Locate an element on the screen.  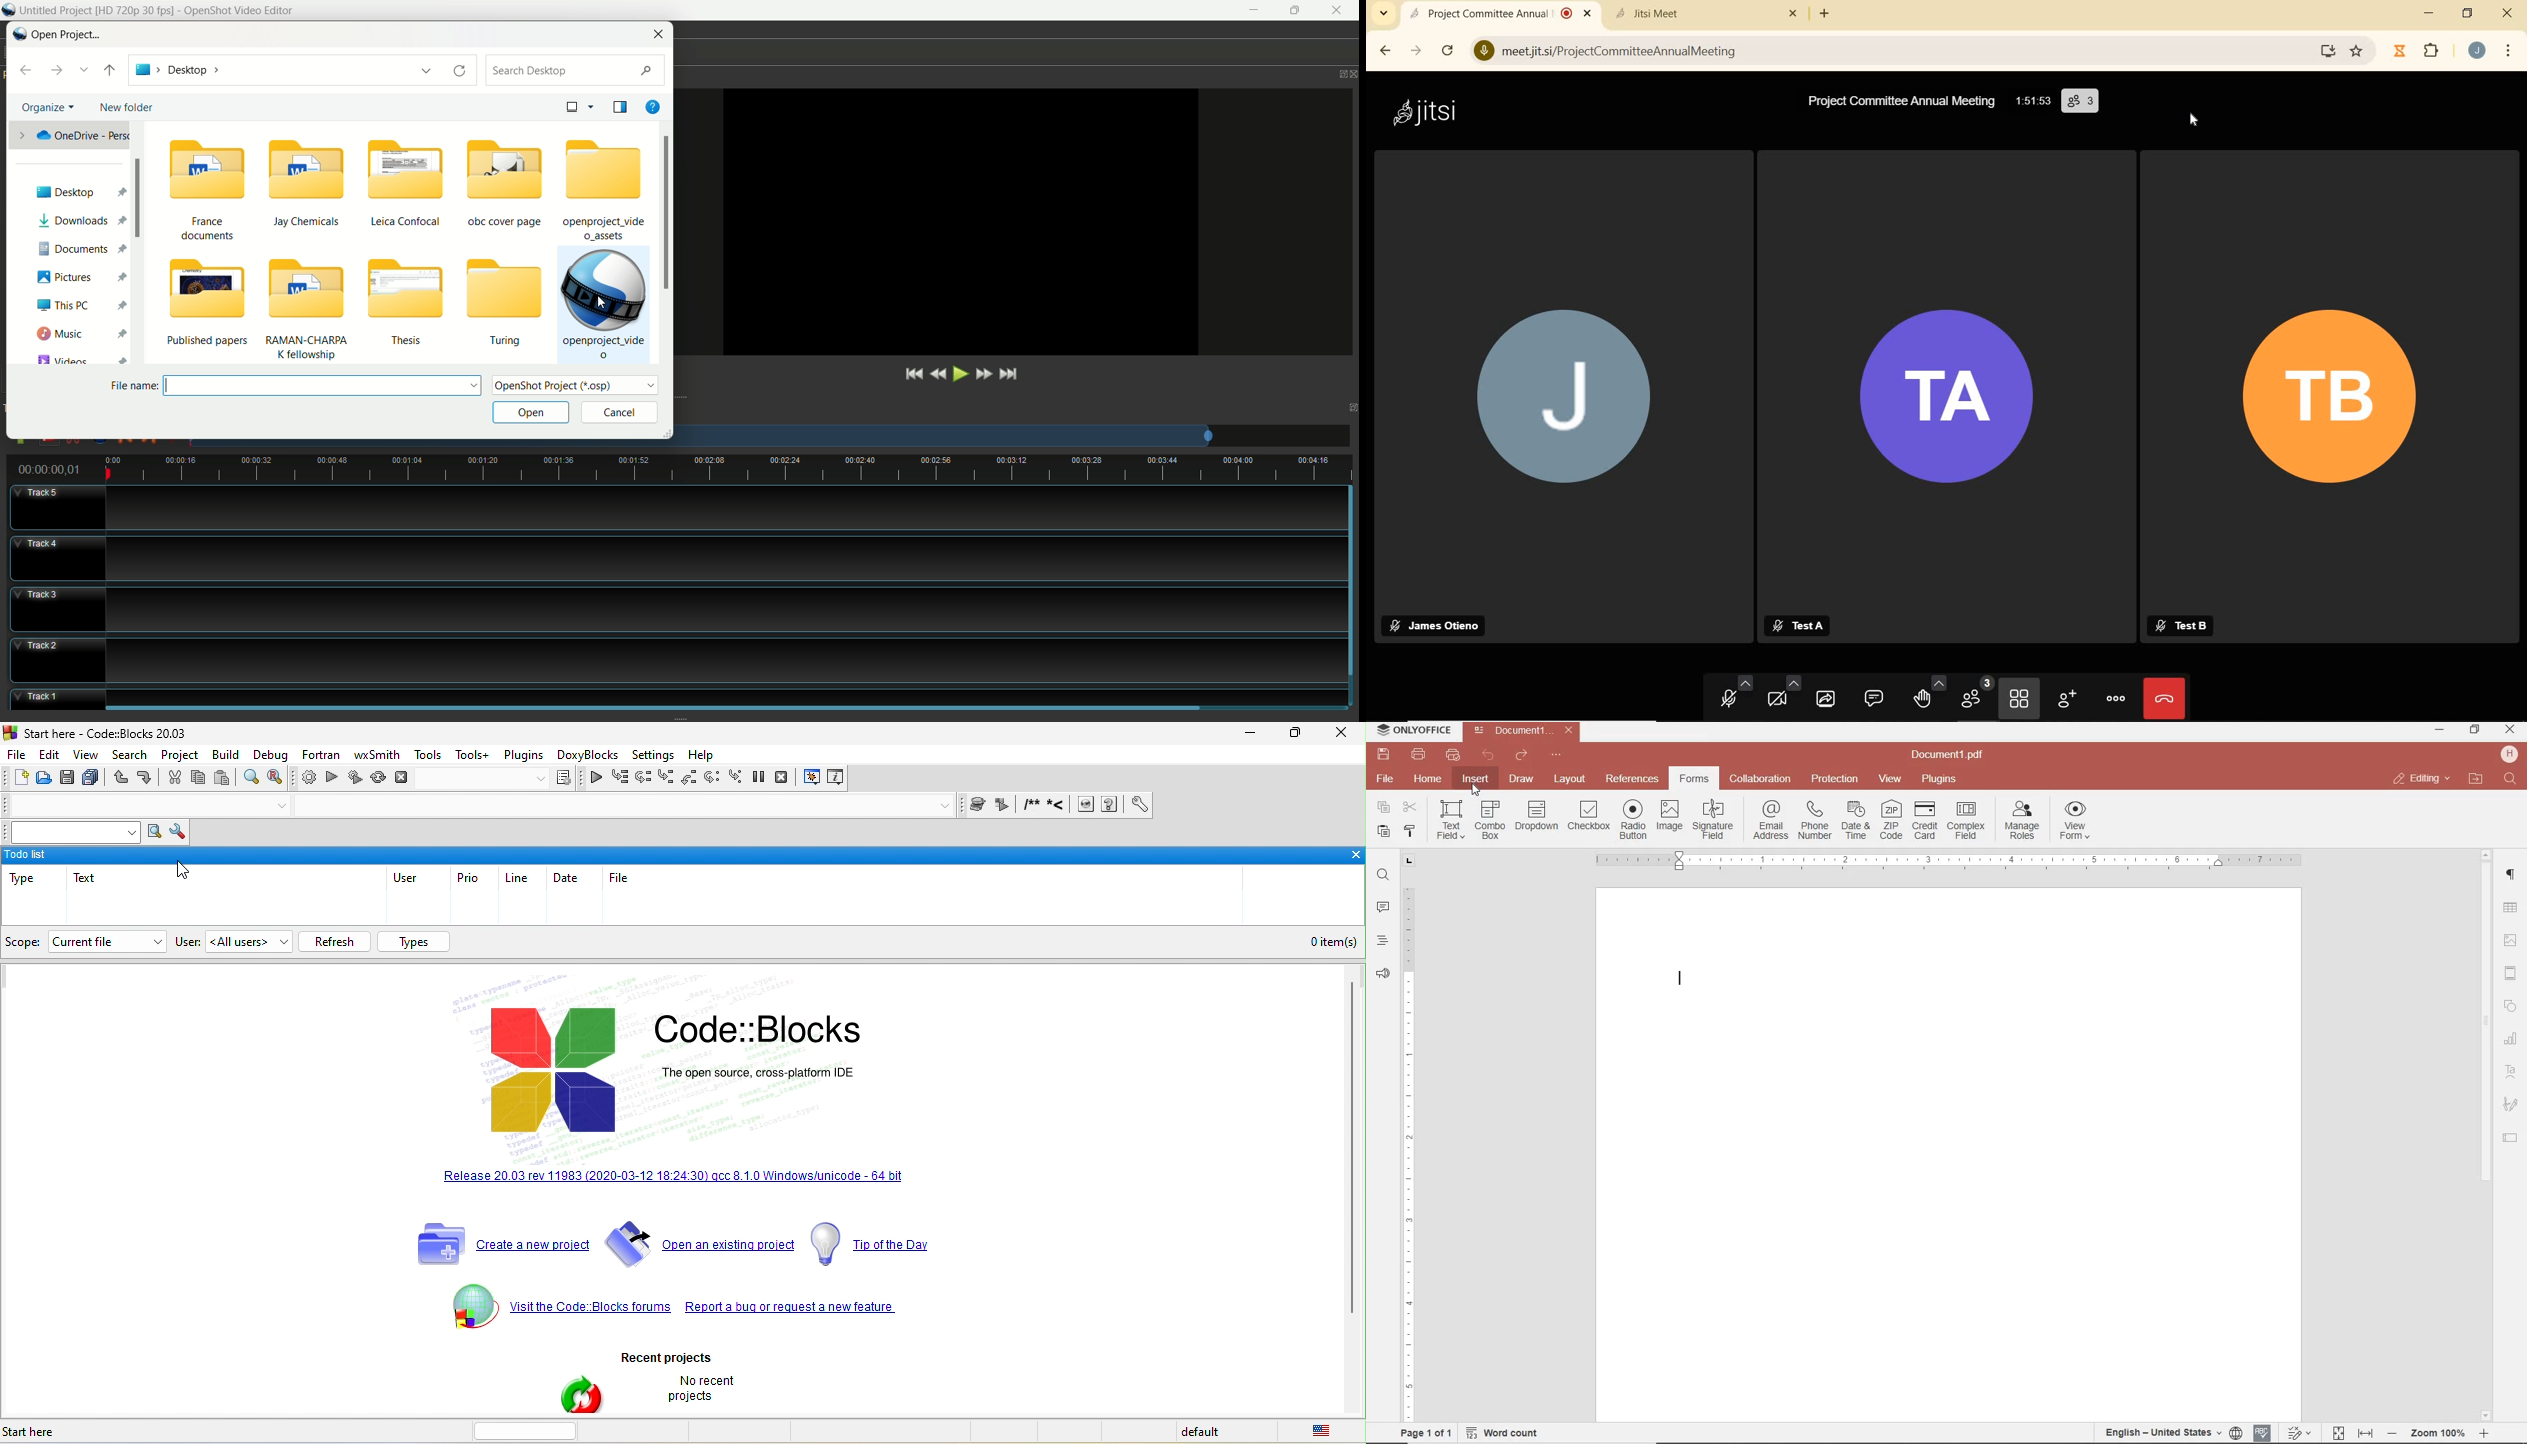
abort is located at coordinates (403, 777).